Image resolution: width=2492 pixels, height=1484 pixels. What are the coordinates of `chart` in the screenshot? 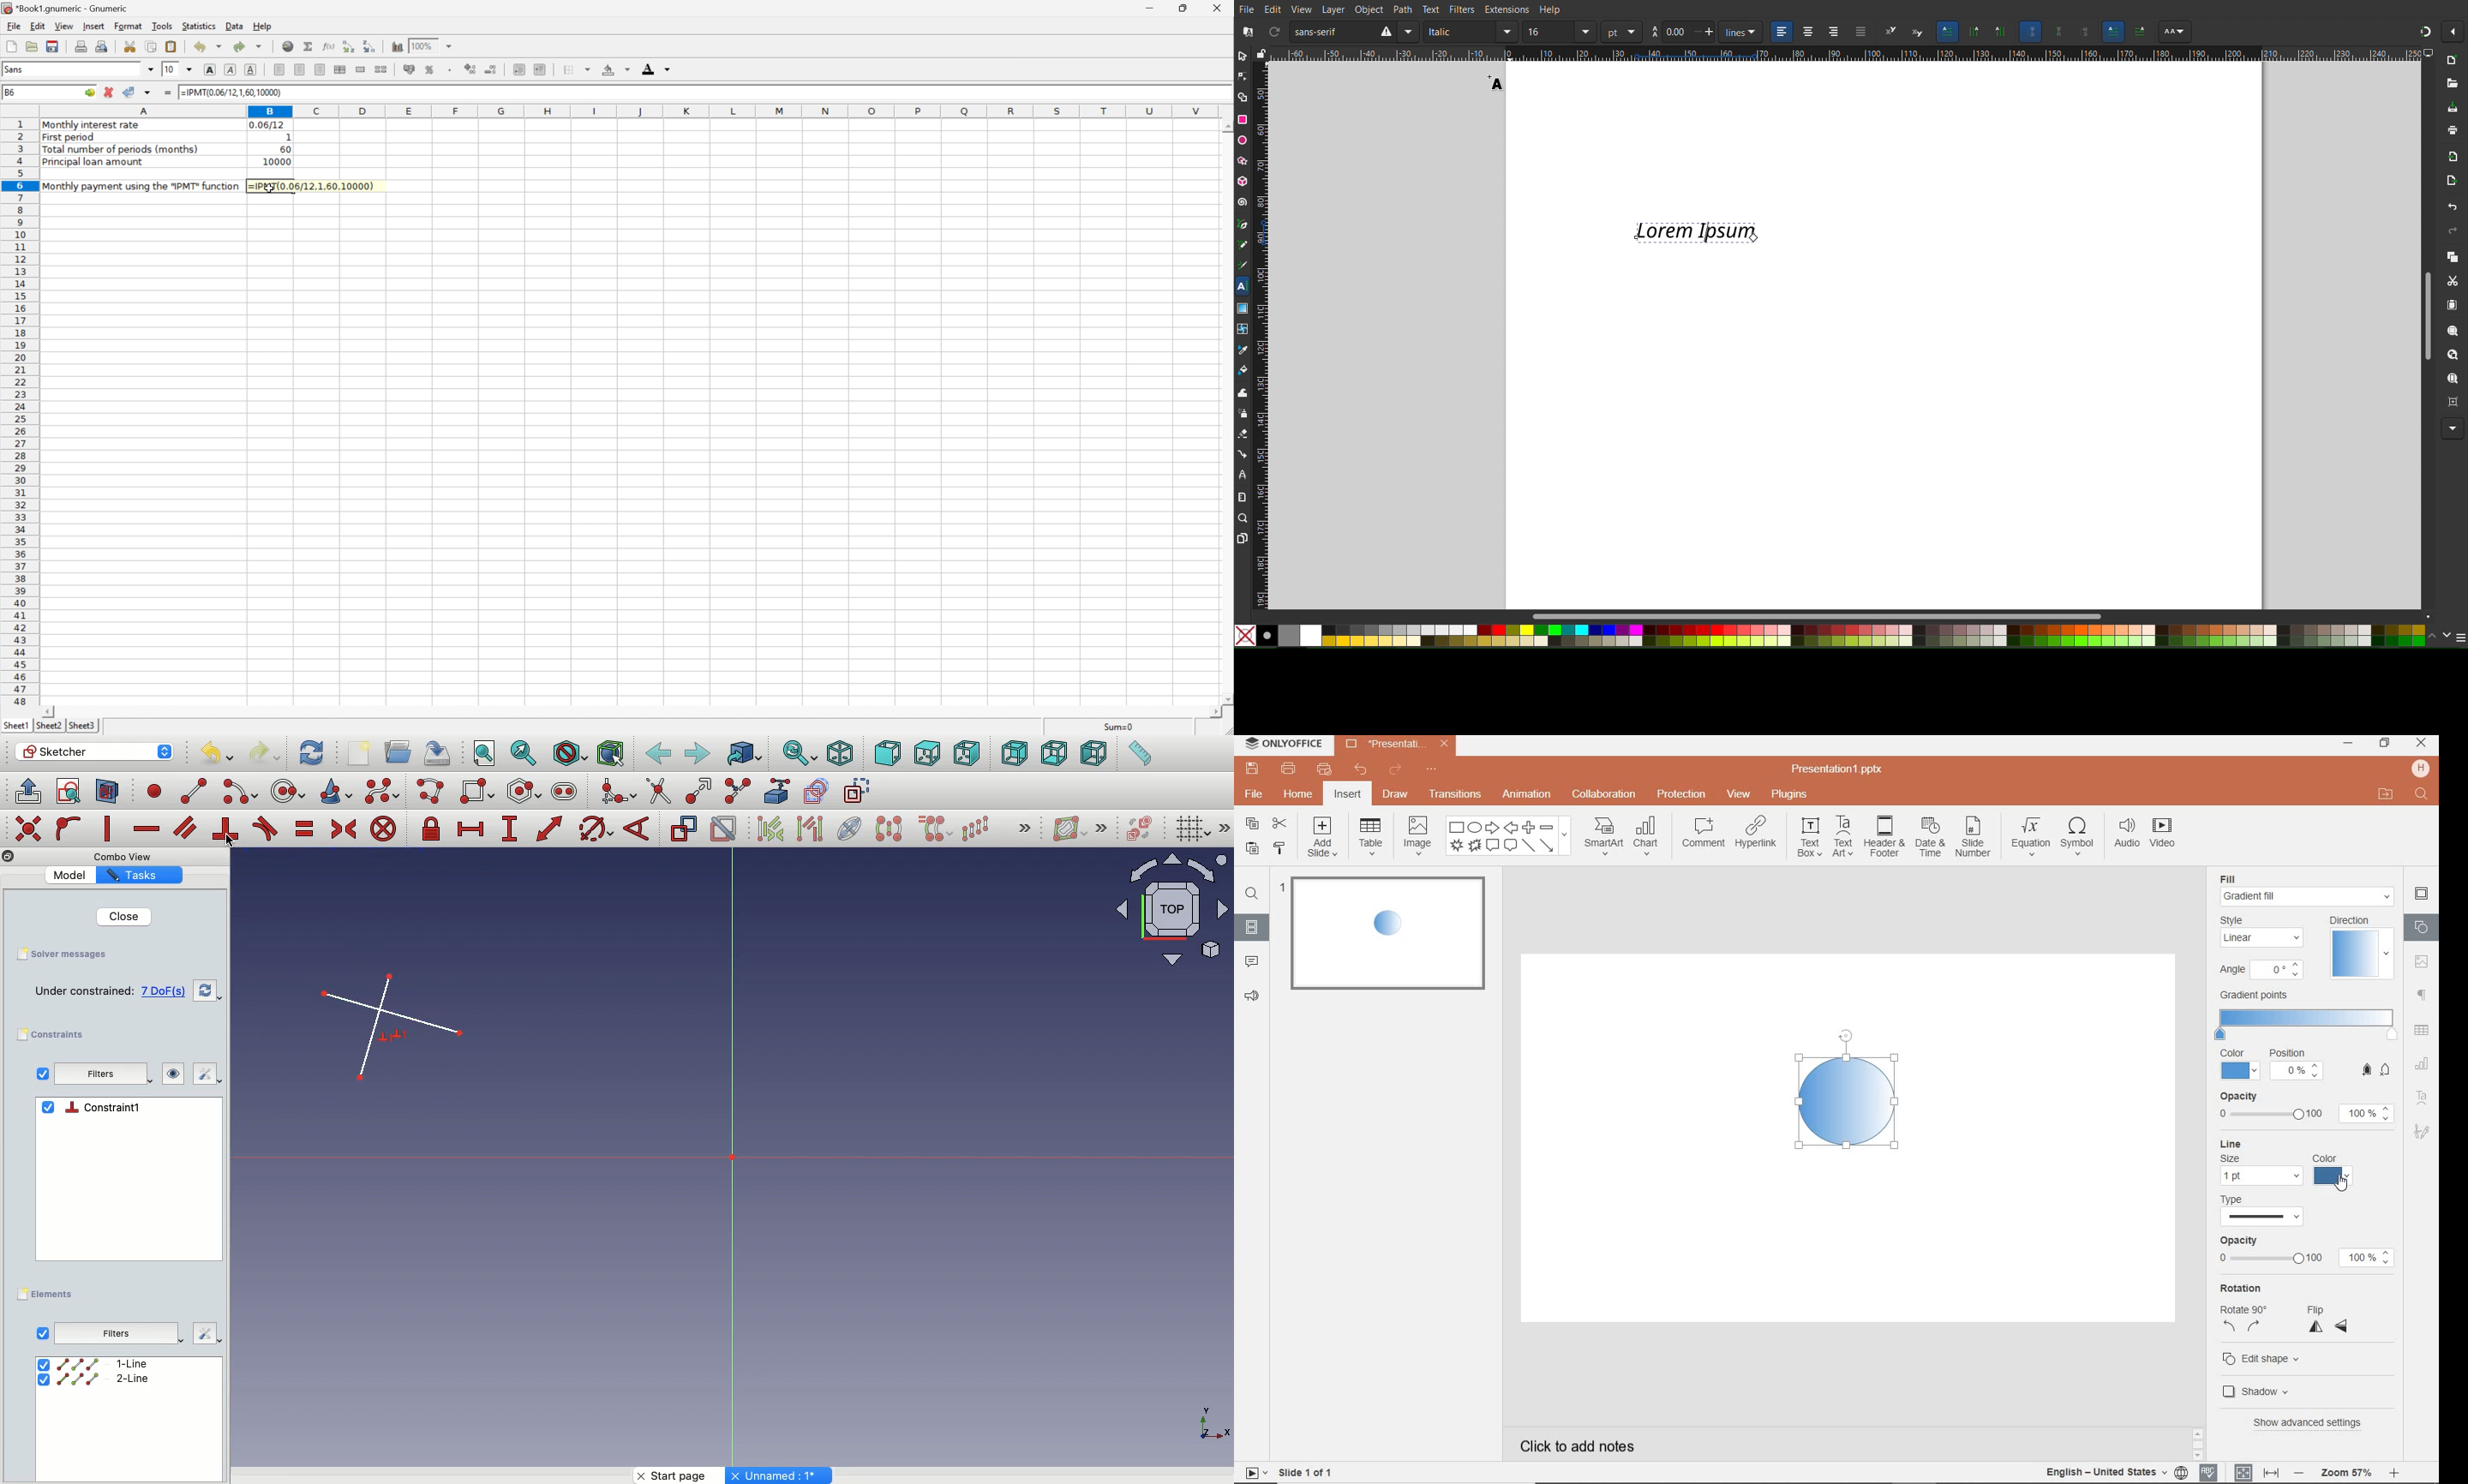 It's located at (2421, 1064).